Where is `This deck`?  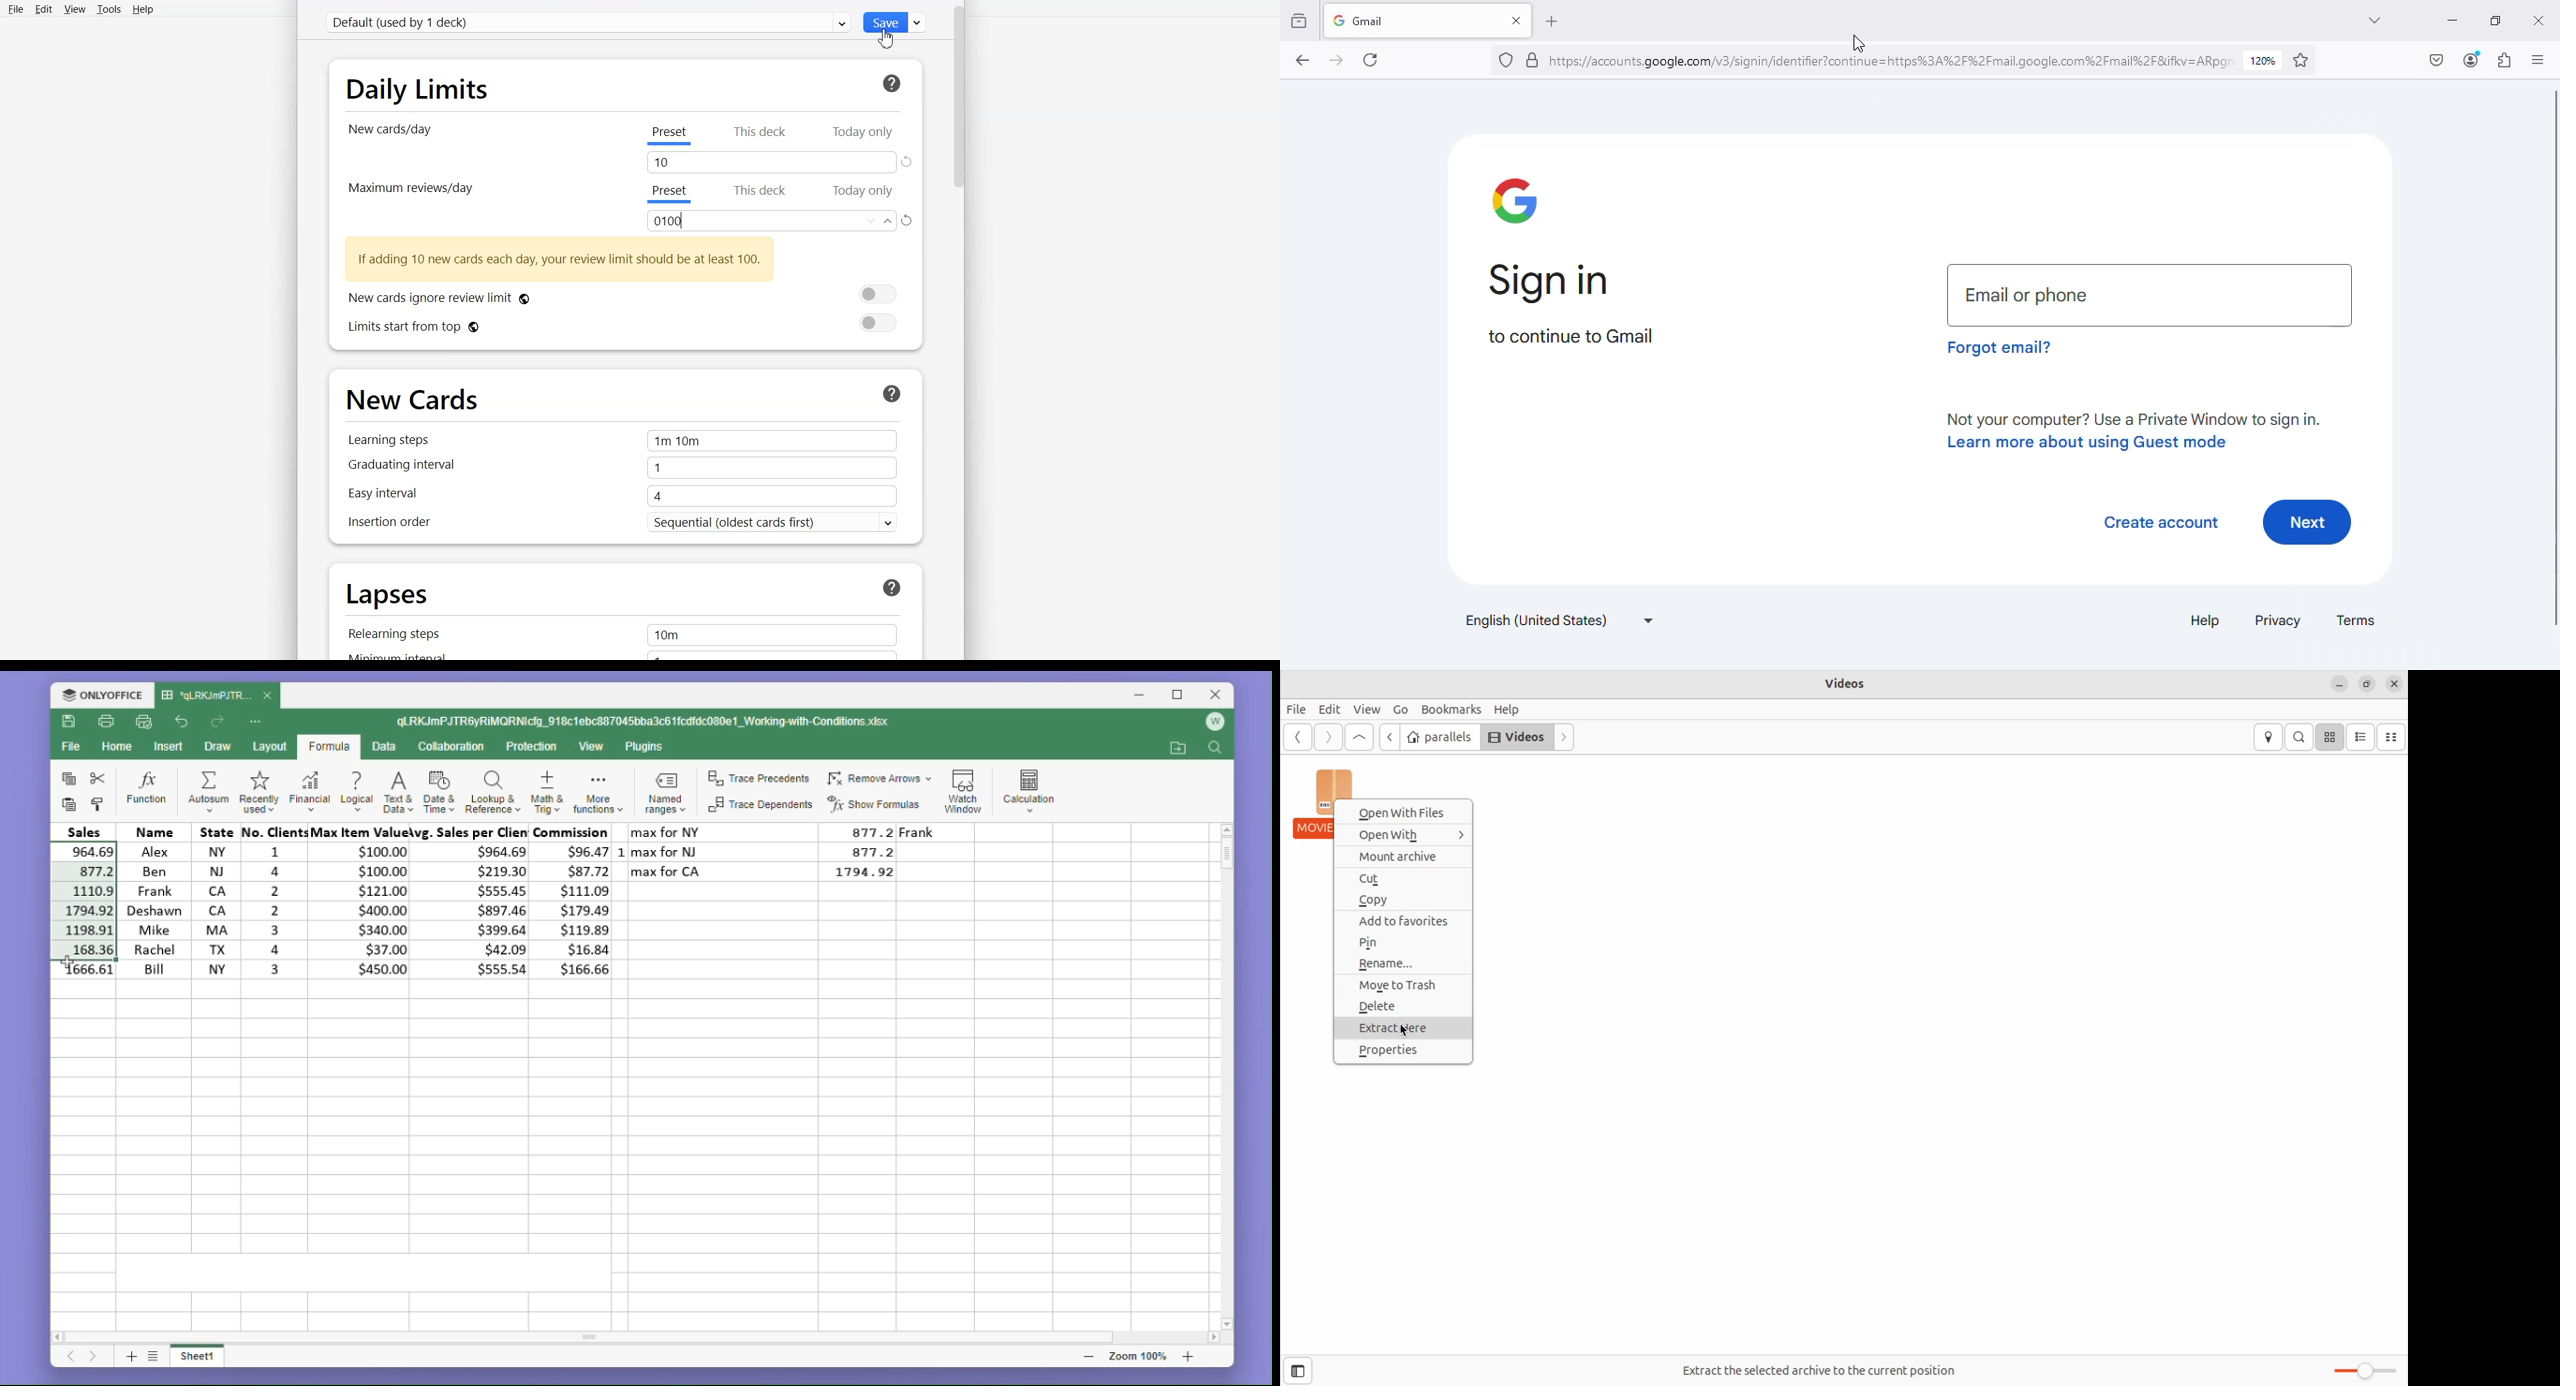
This deck is located at coordinates (762, 135).